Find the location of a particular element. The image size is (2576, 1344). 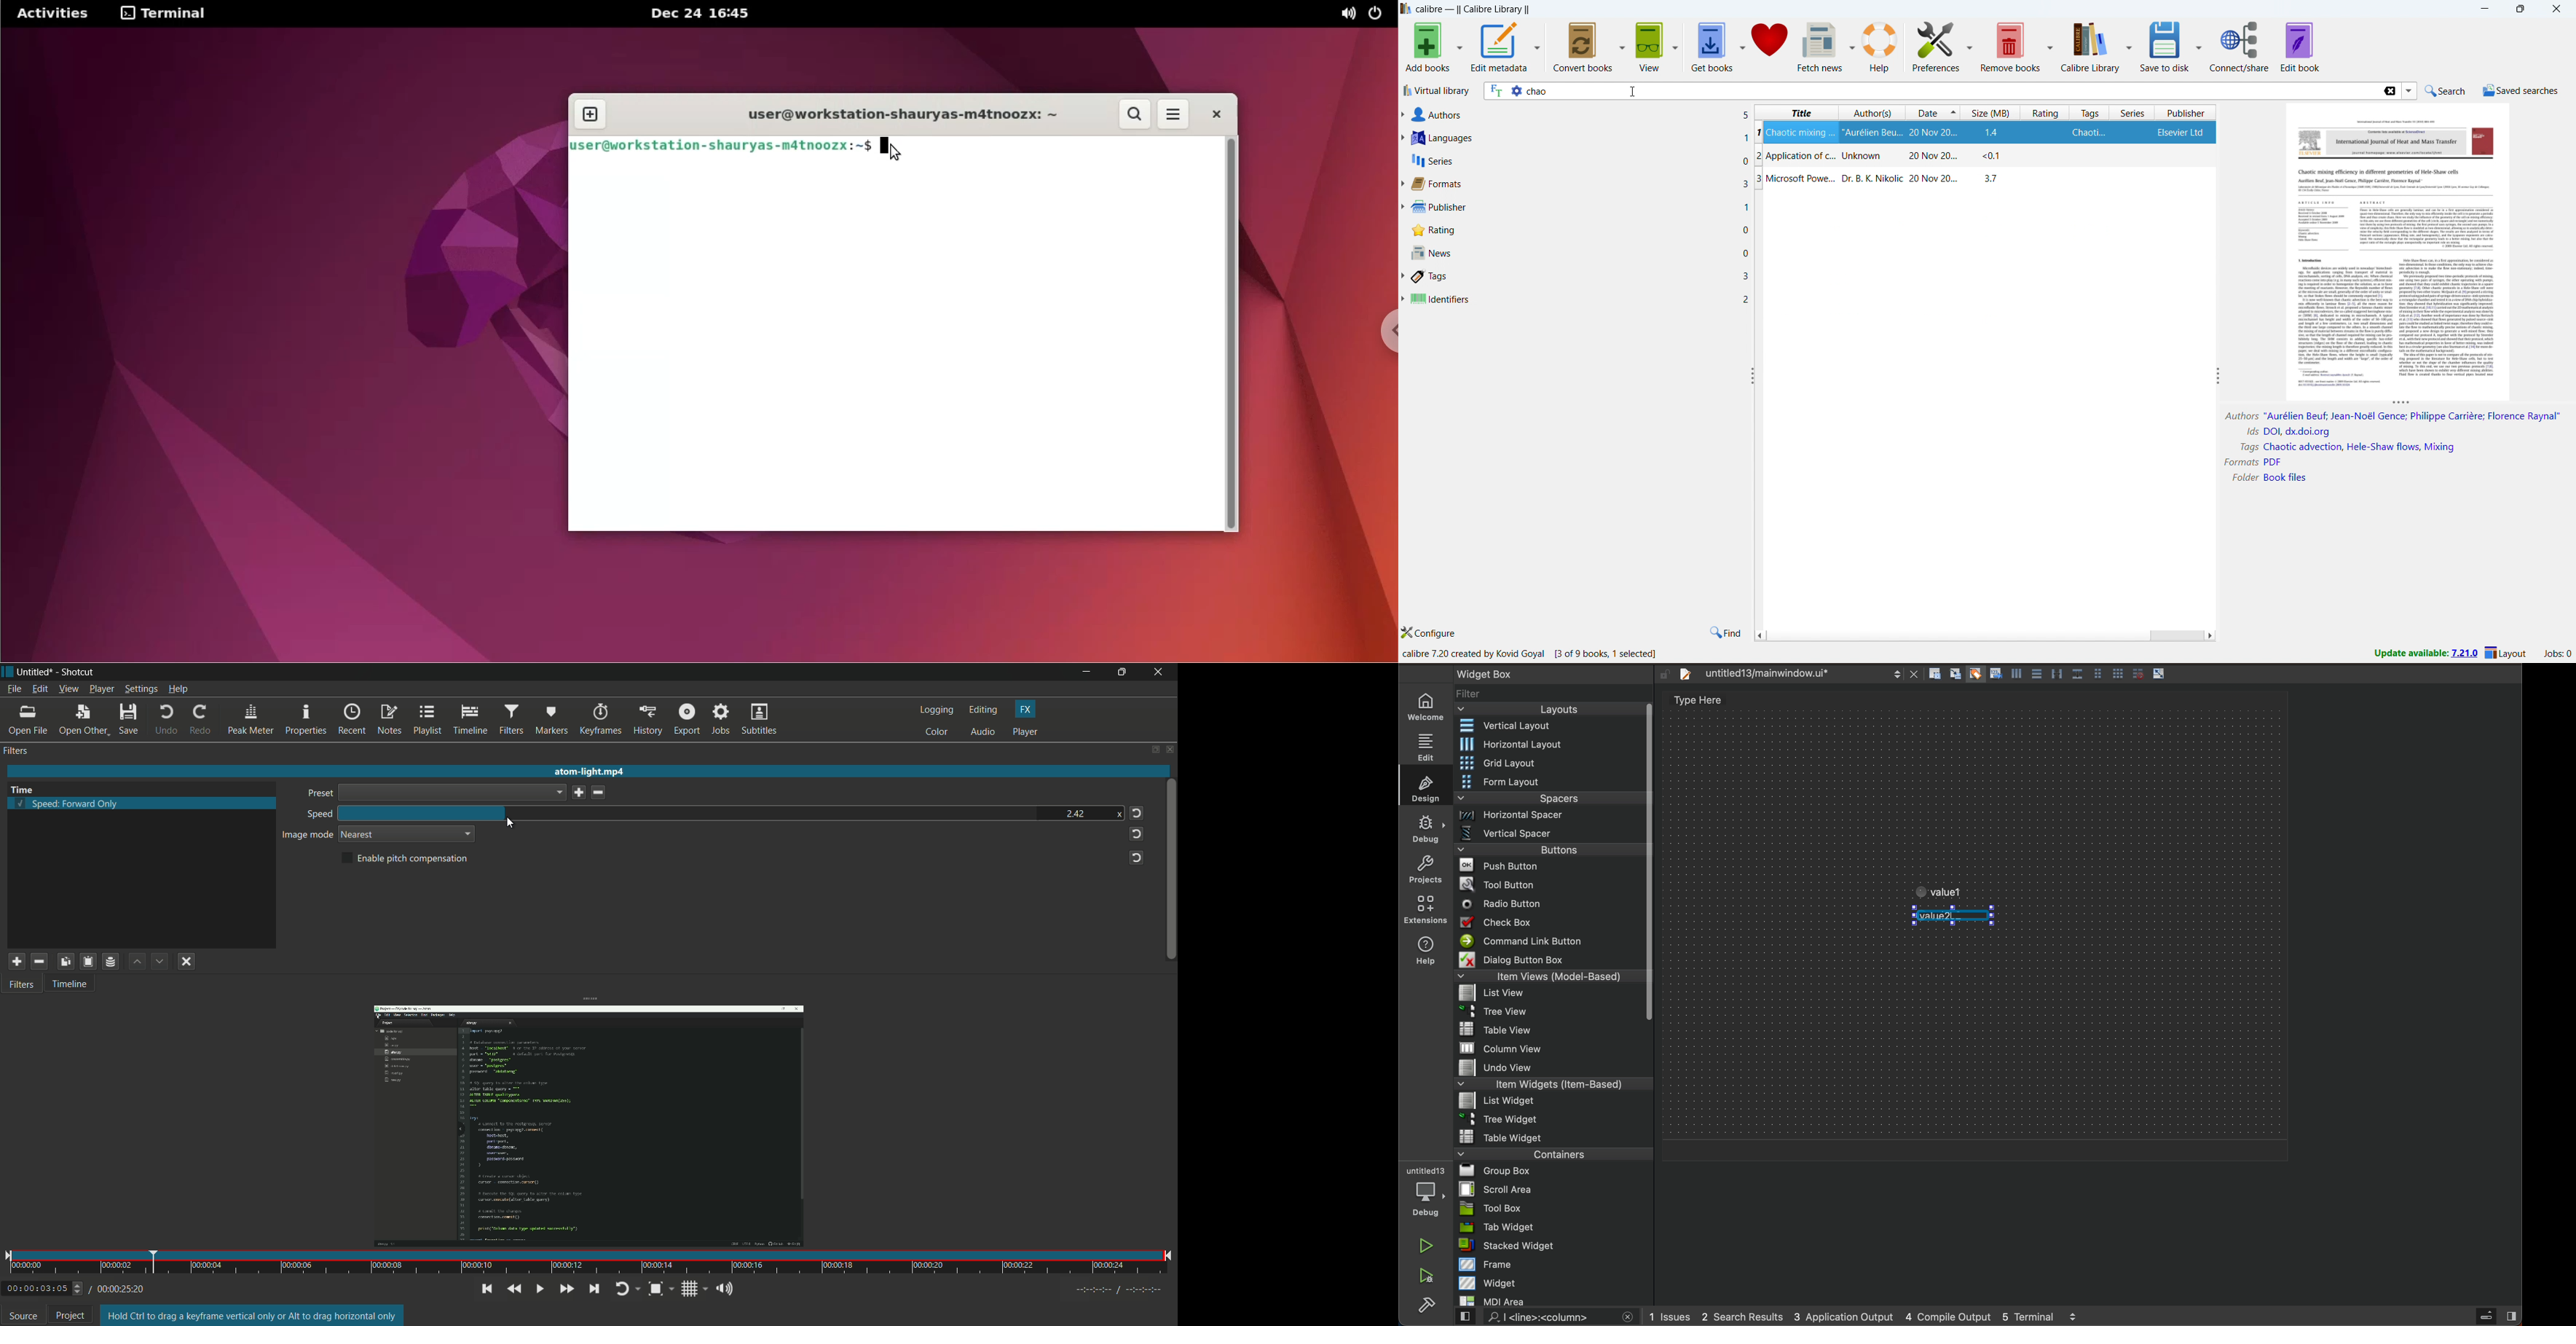

connect/share is located at coordinates (2240, 45).